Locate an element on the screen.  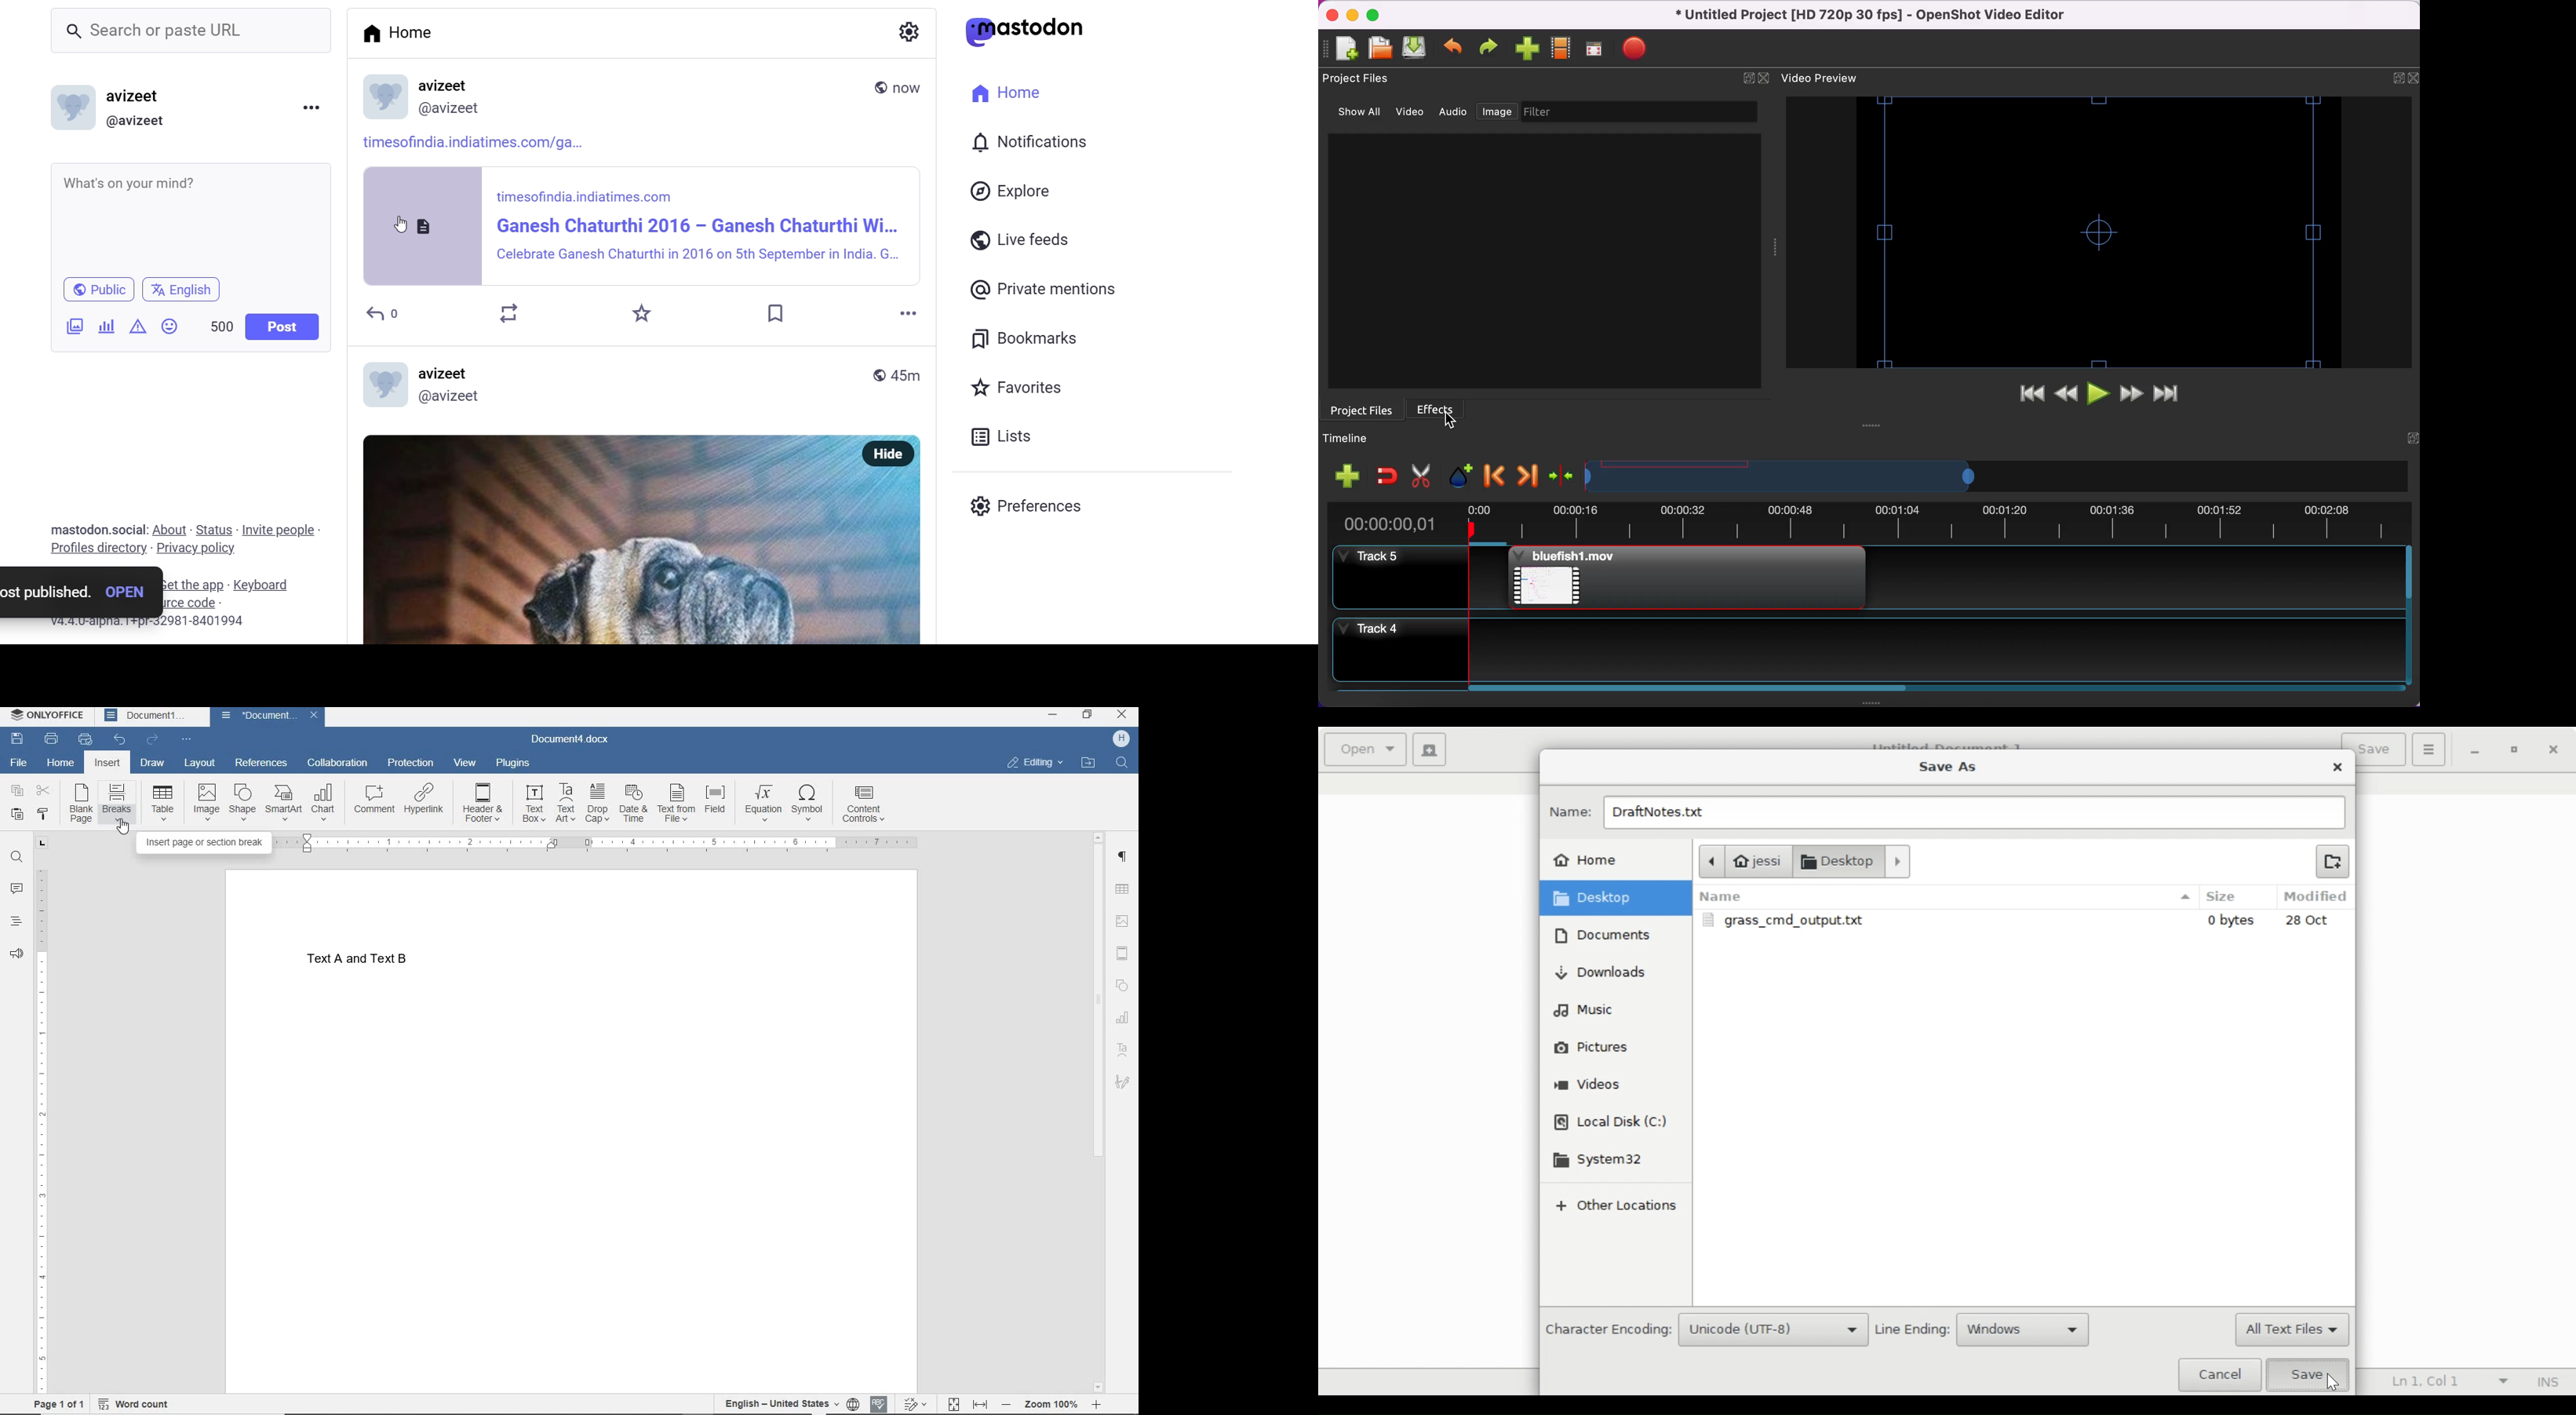
TEXT ART is located at coordinates (565, 803).